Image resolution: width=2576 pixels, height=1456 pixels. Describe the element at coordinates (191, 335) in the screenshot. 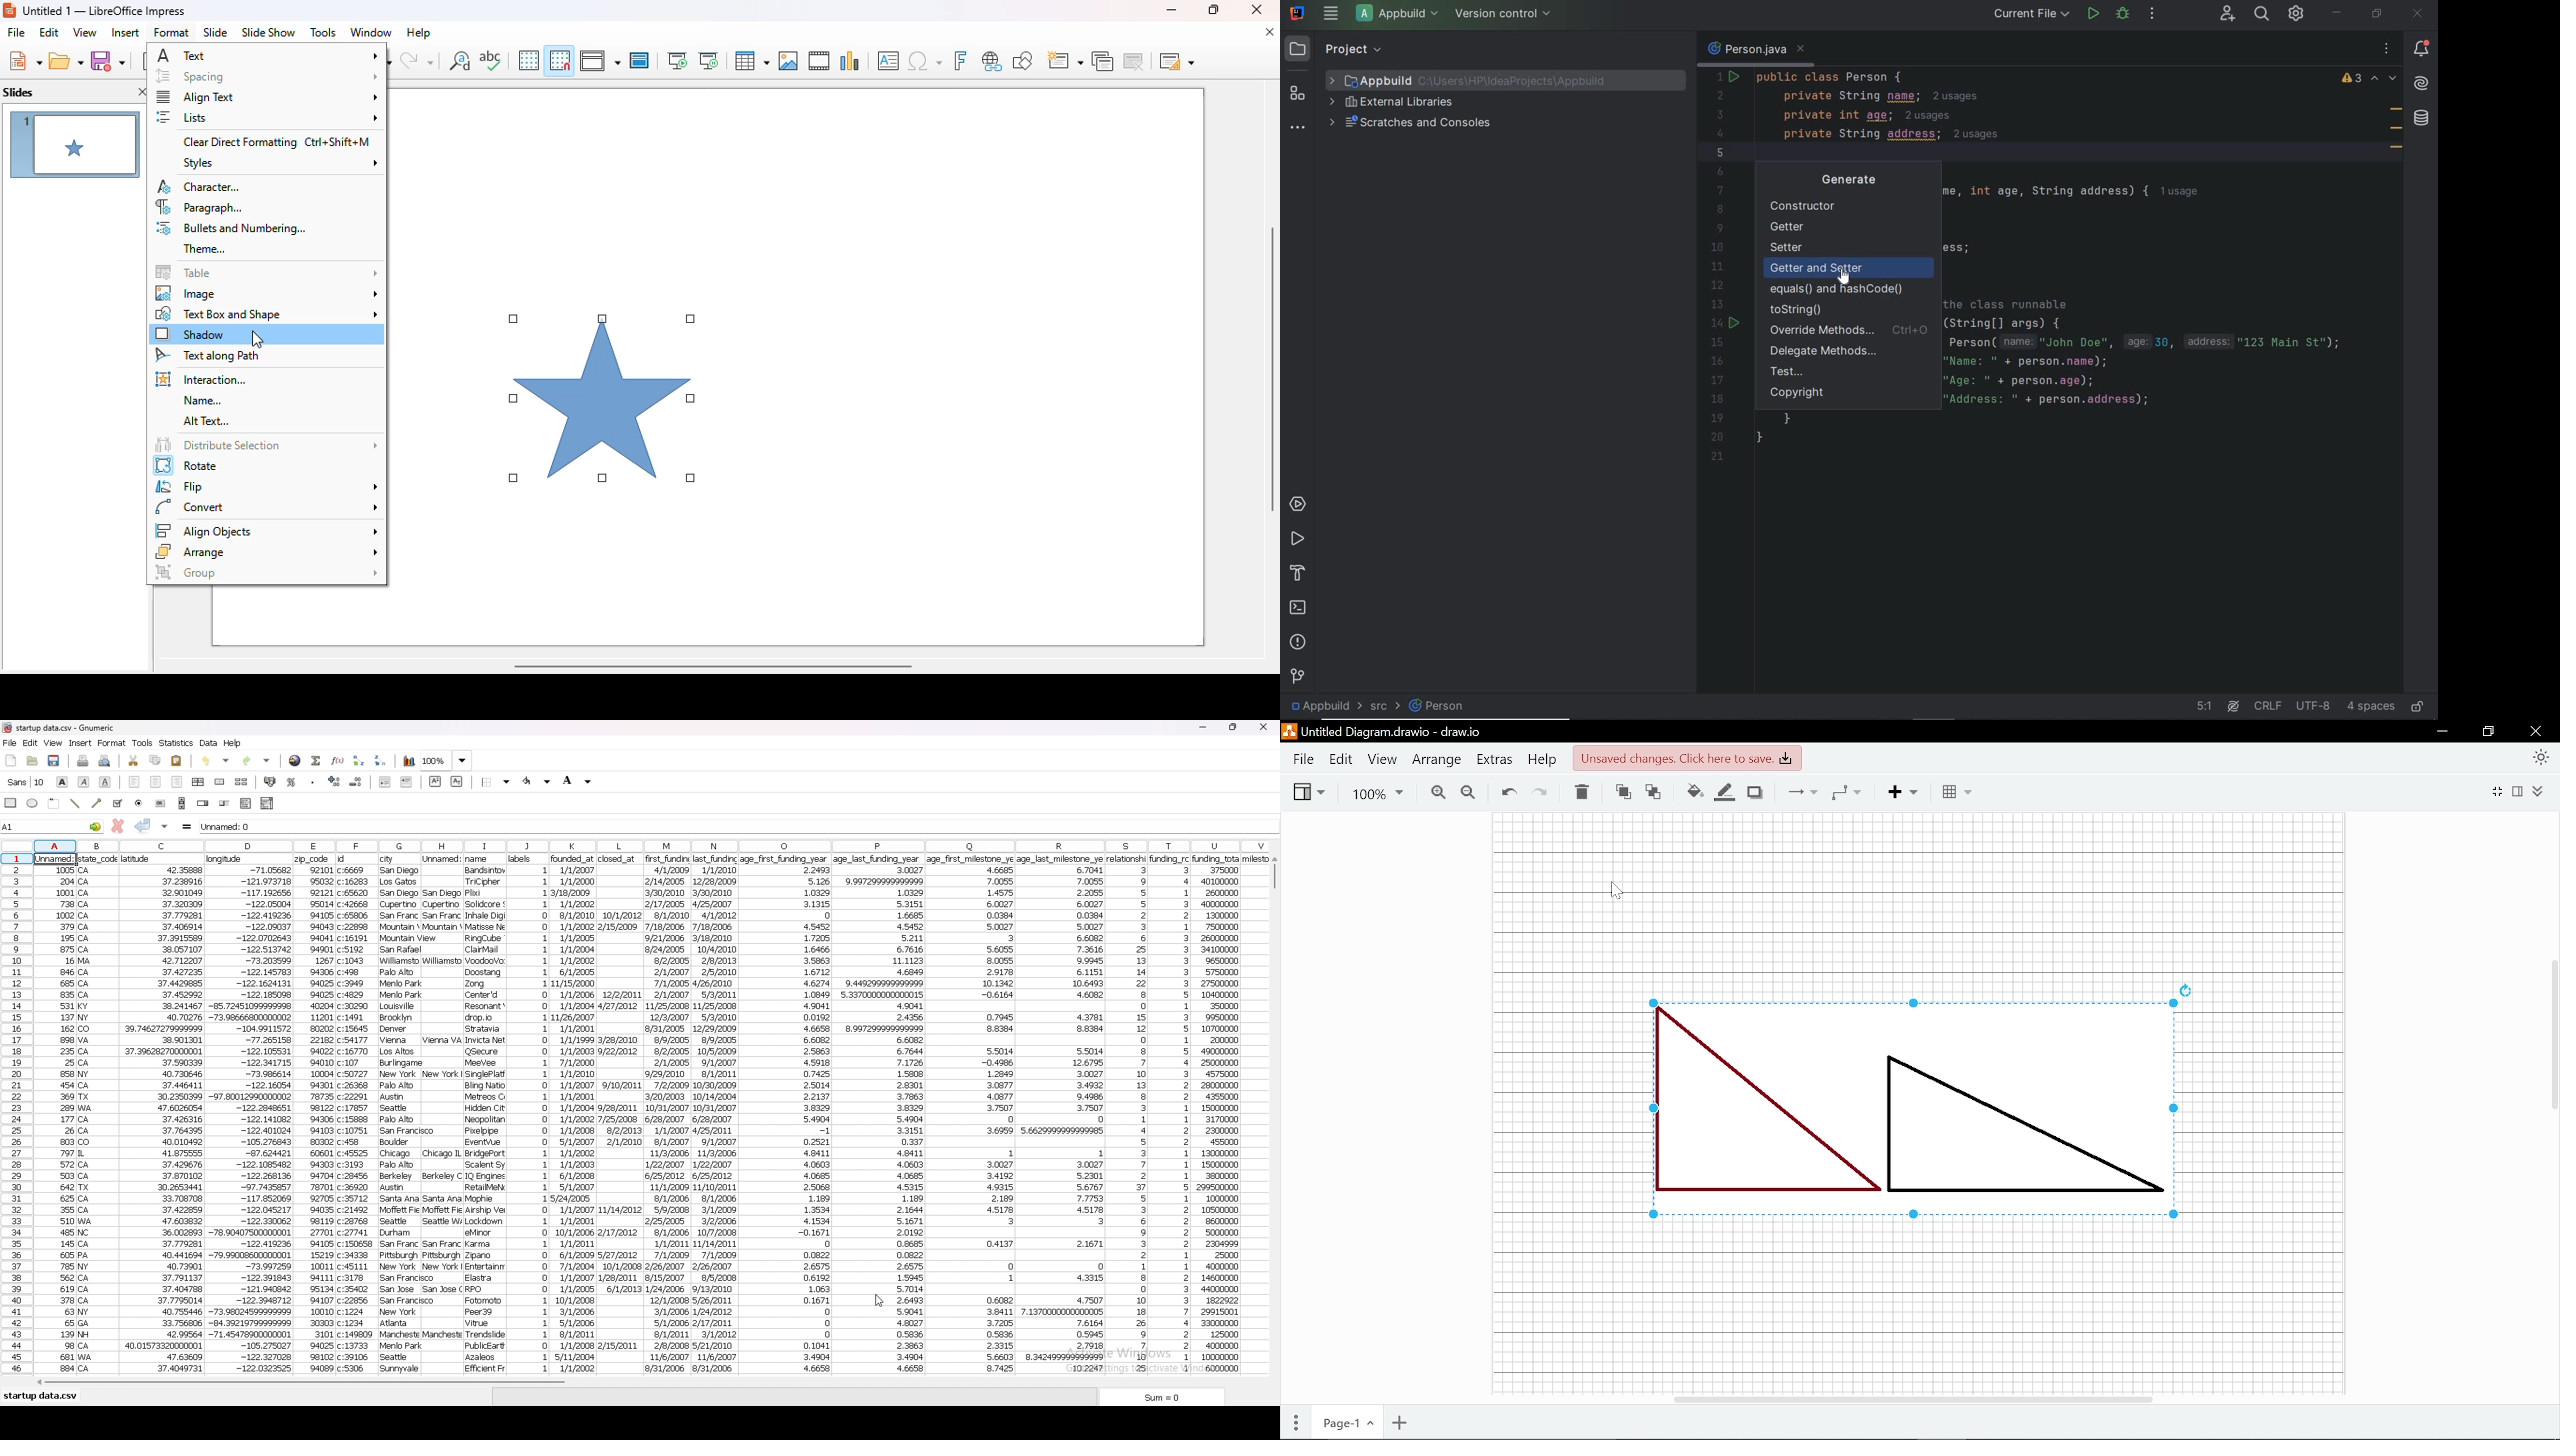

I see `shadow` at that location.